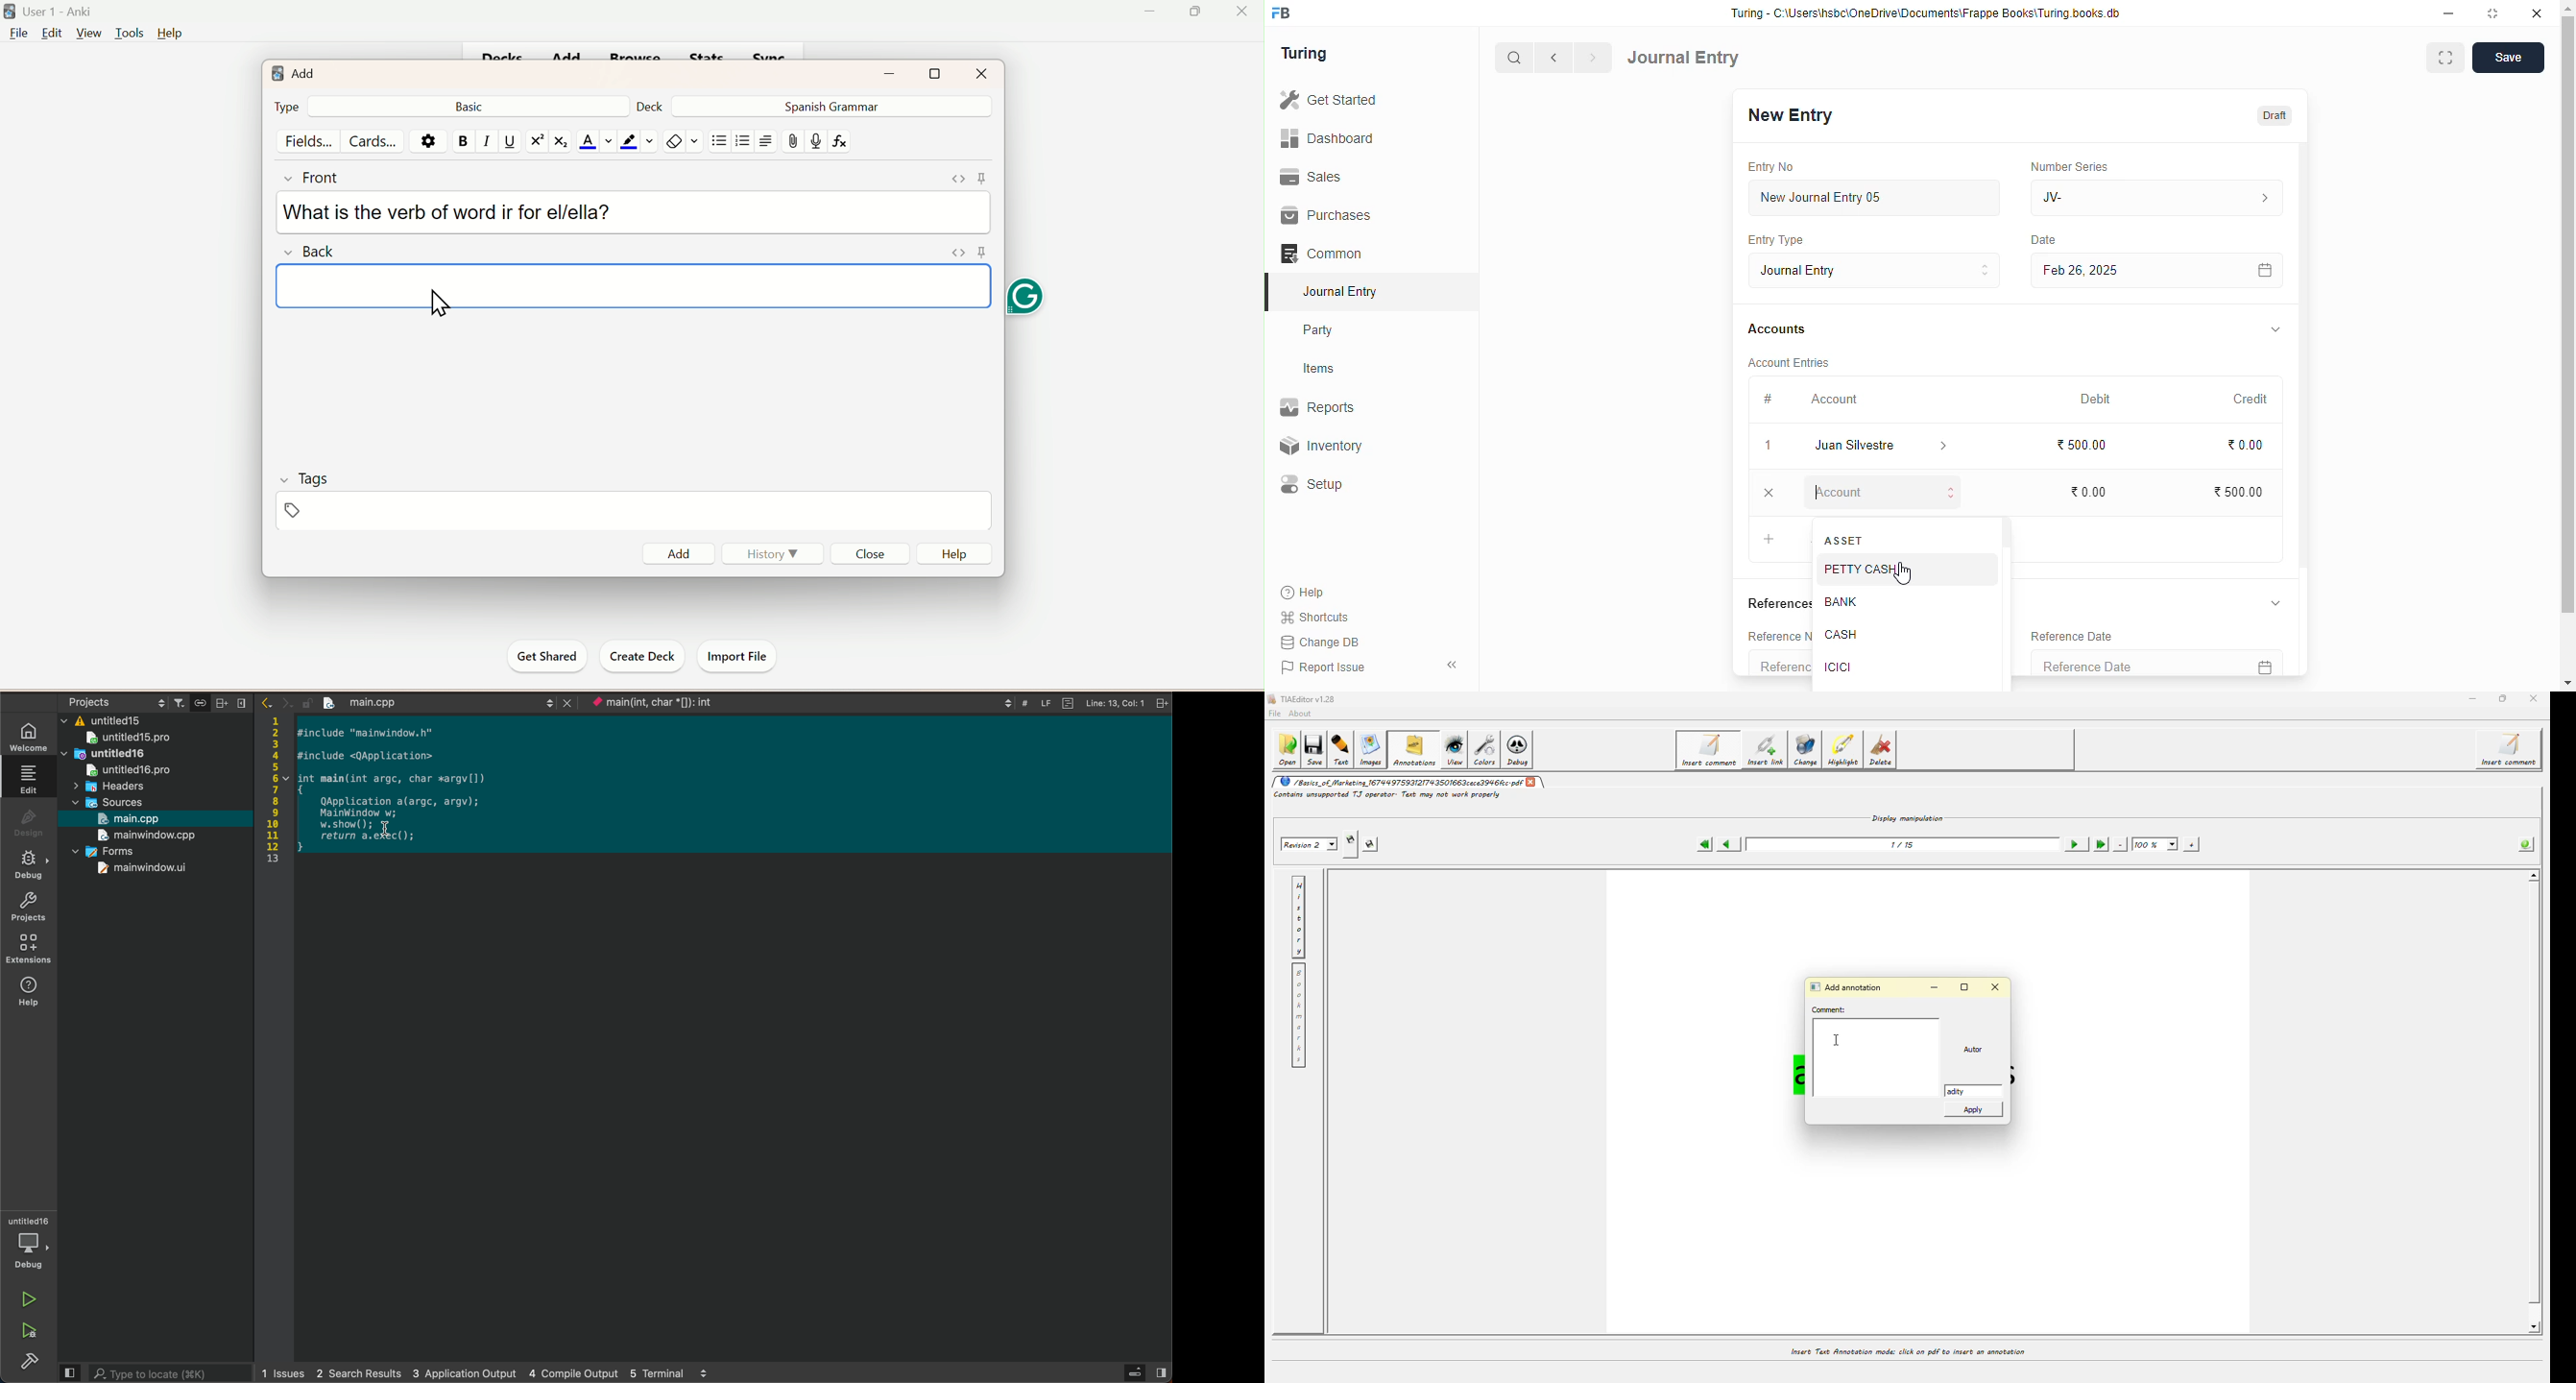  What do you see at coordinates (1318, 407) in the screenshot?
I see `reports` at bounding box center [1318, 407].